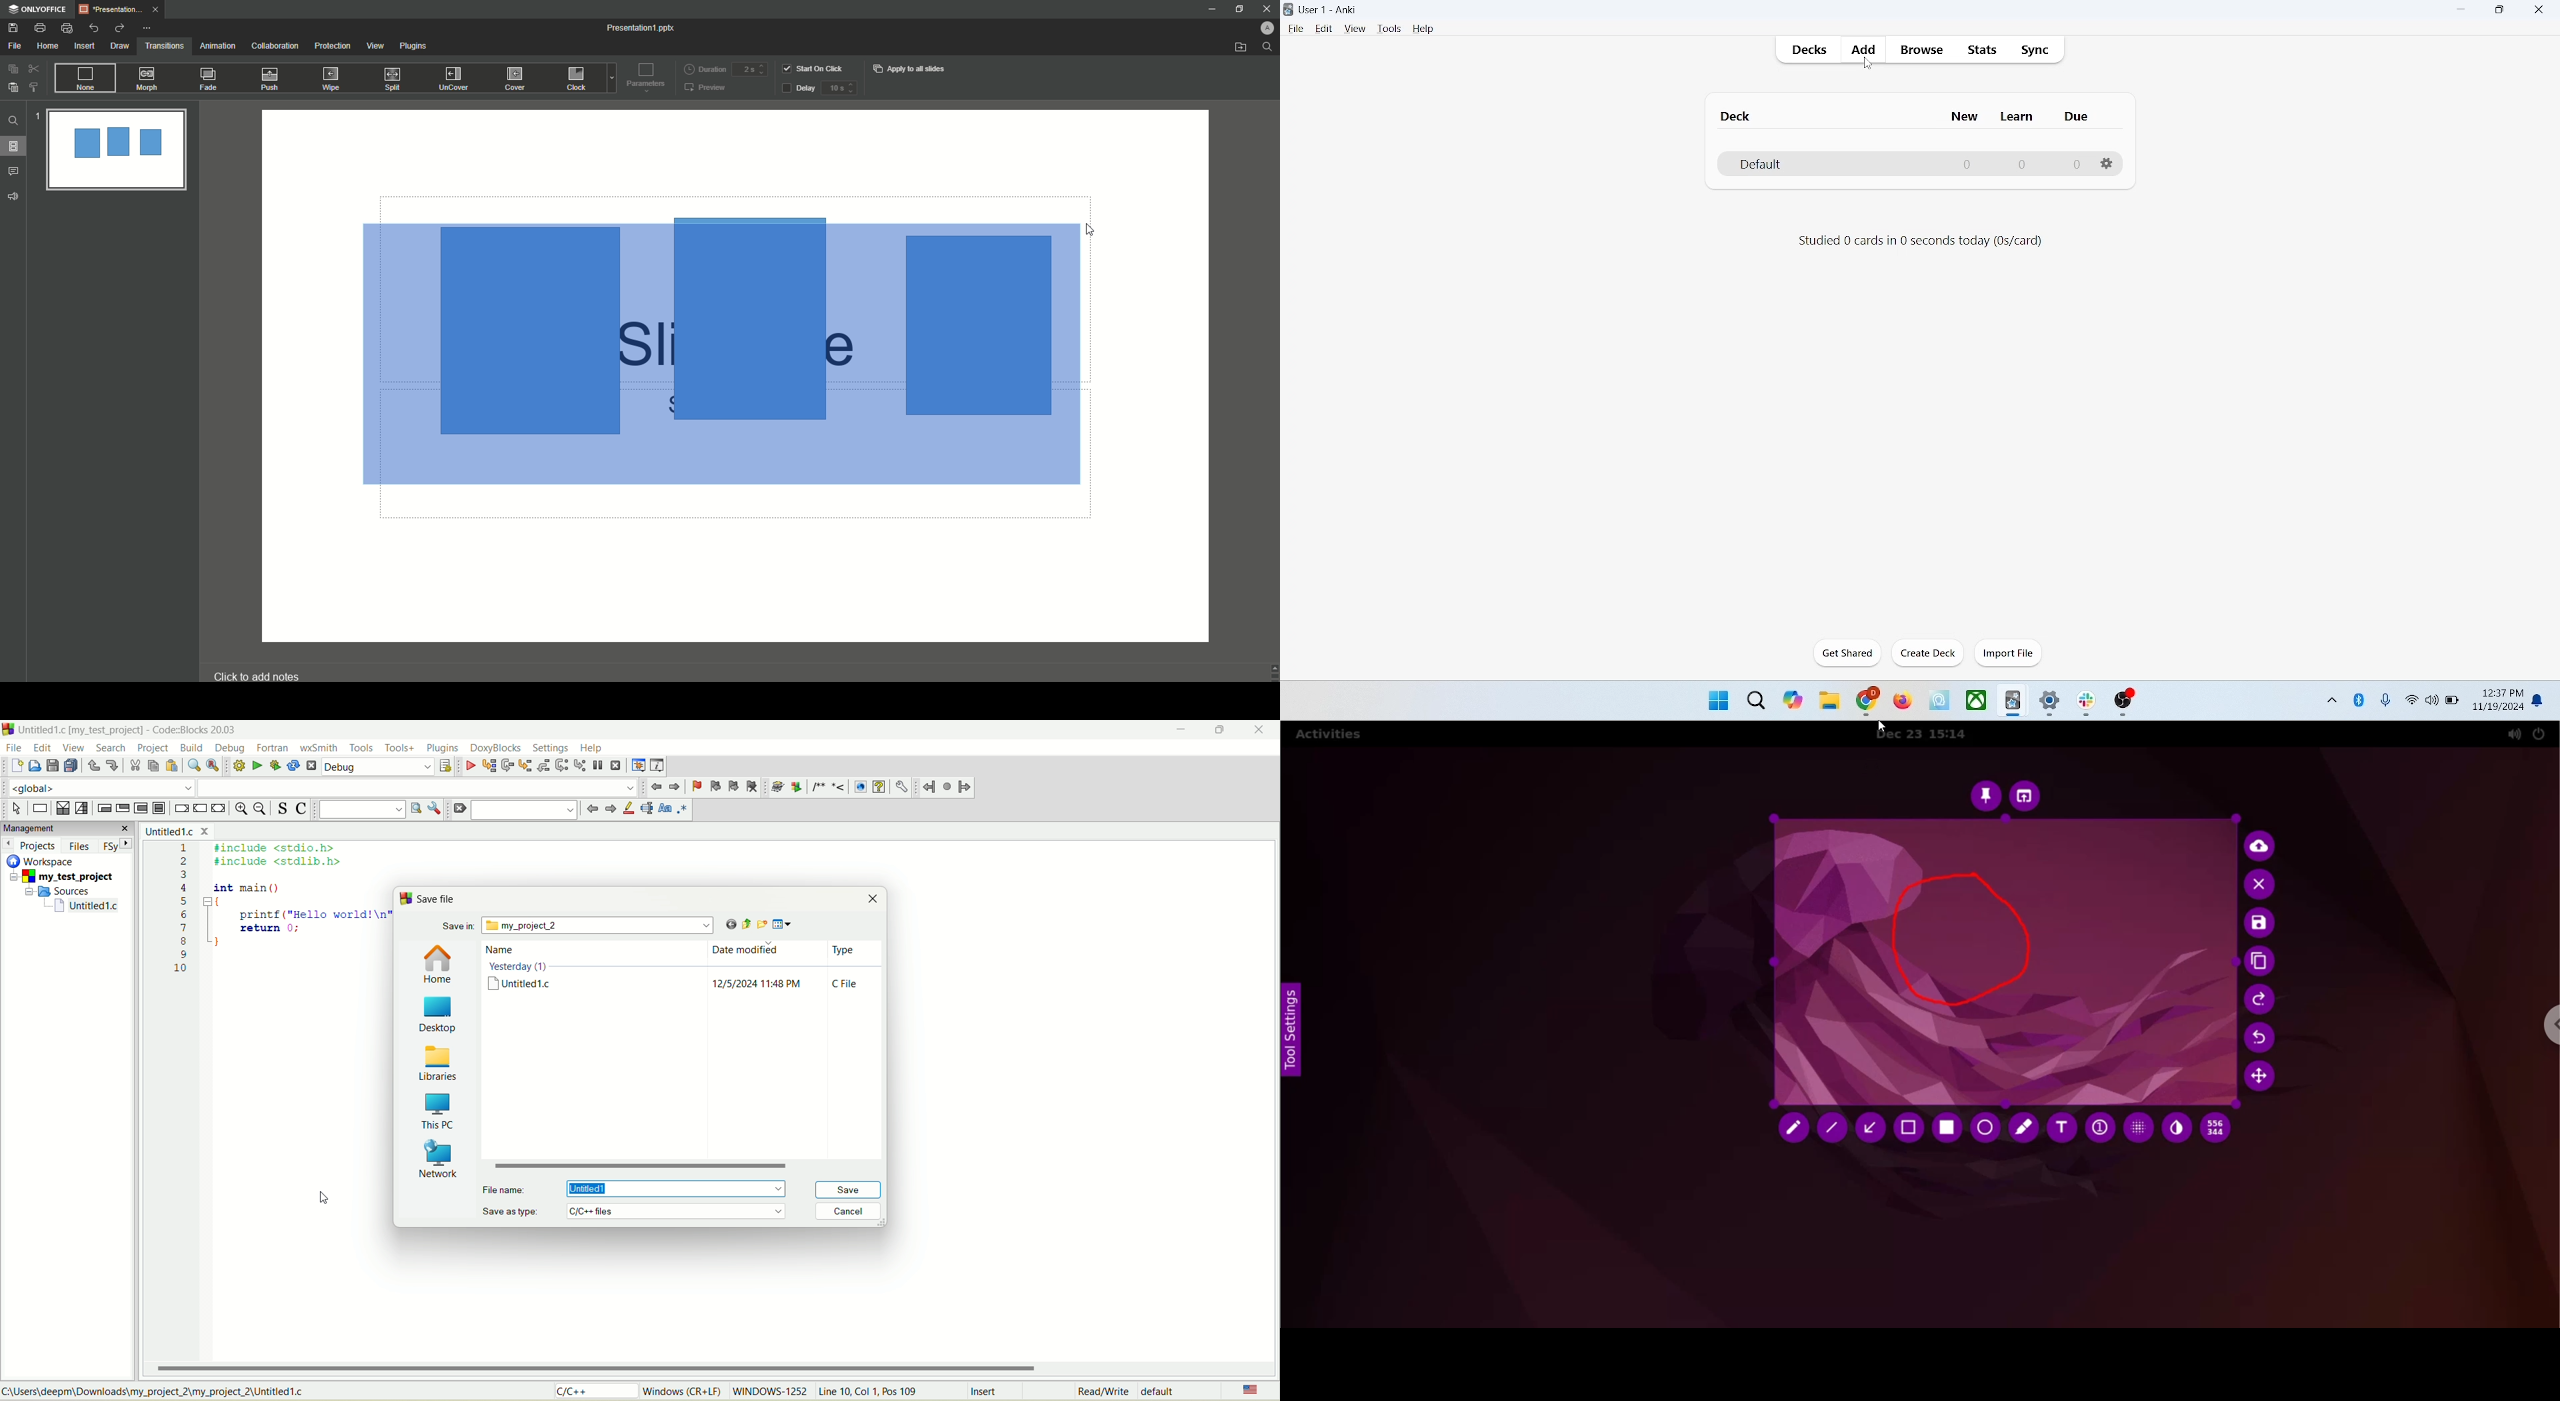 The height and width of the screenshot is (1428, 2576). I want to click on title, so click(87, 906).